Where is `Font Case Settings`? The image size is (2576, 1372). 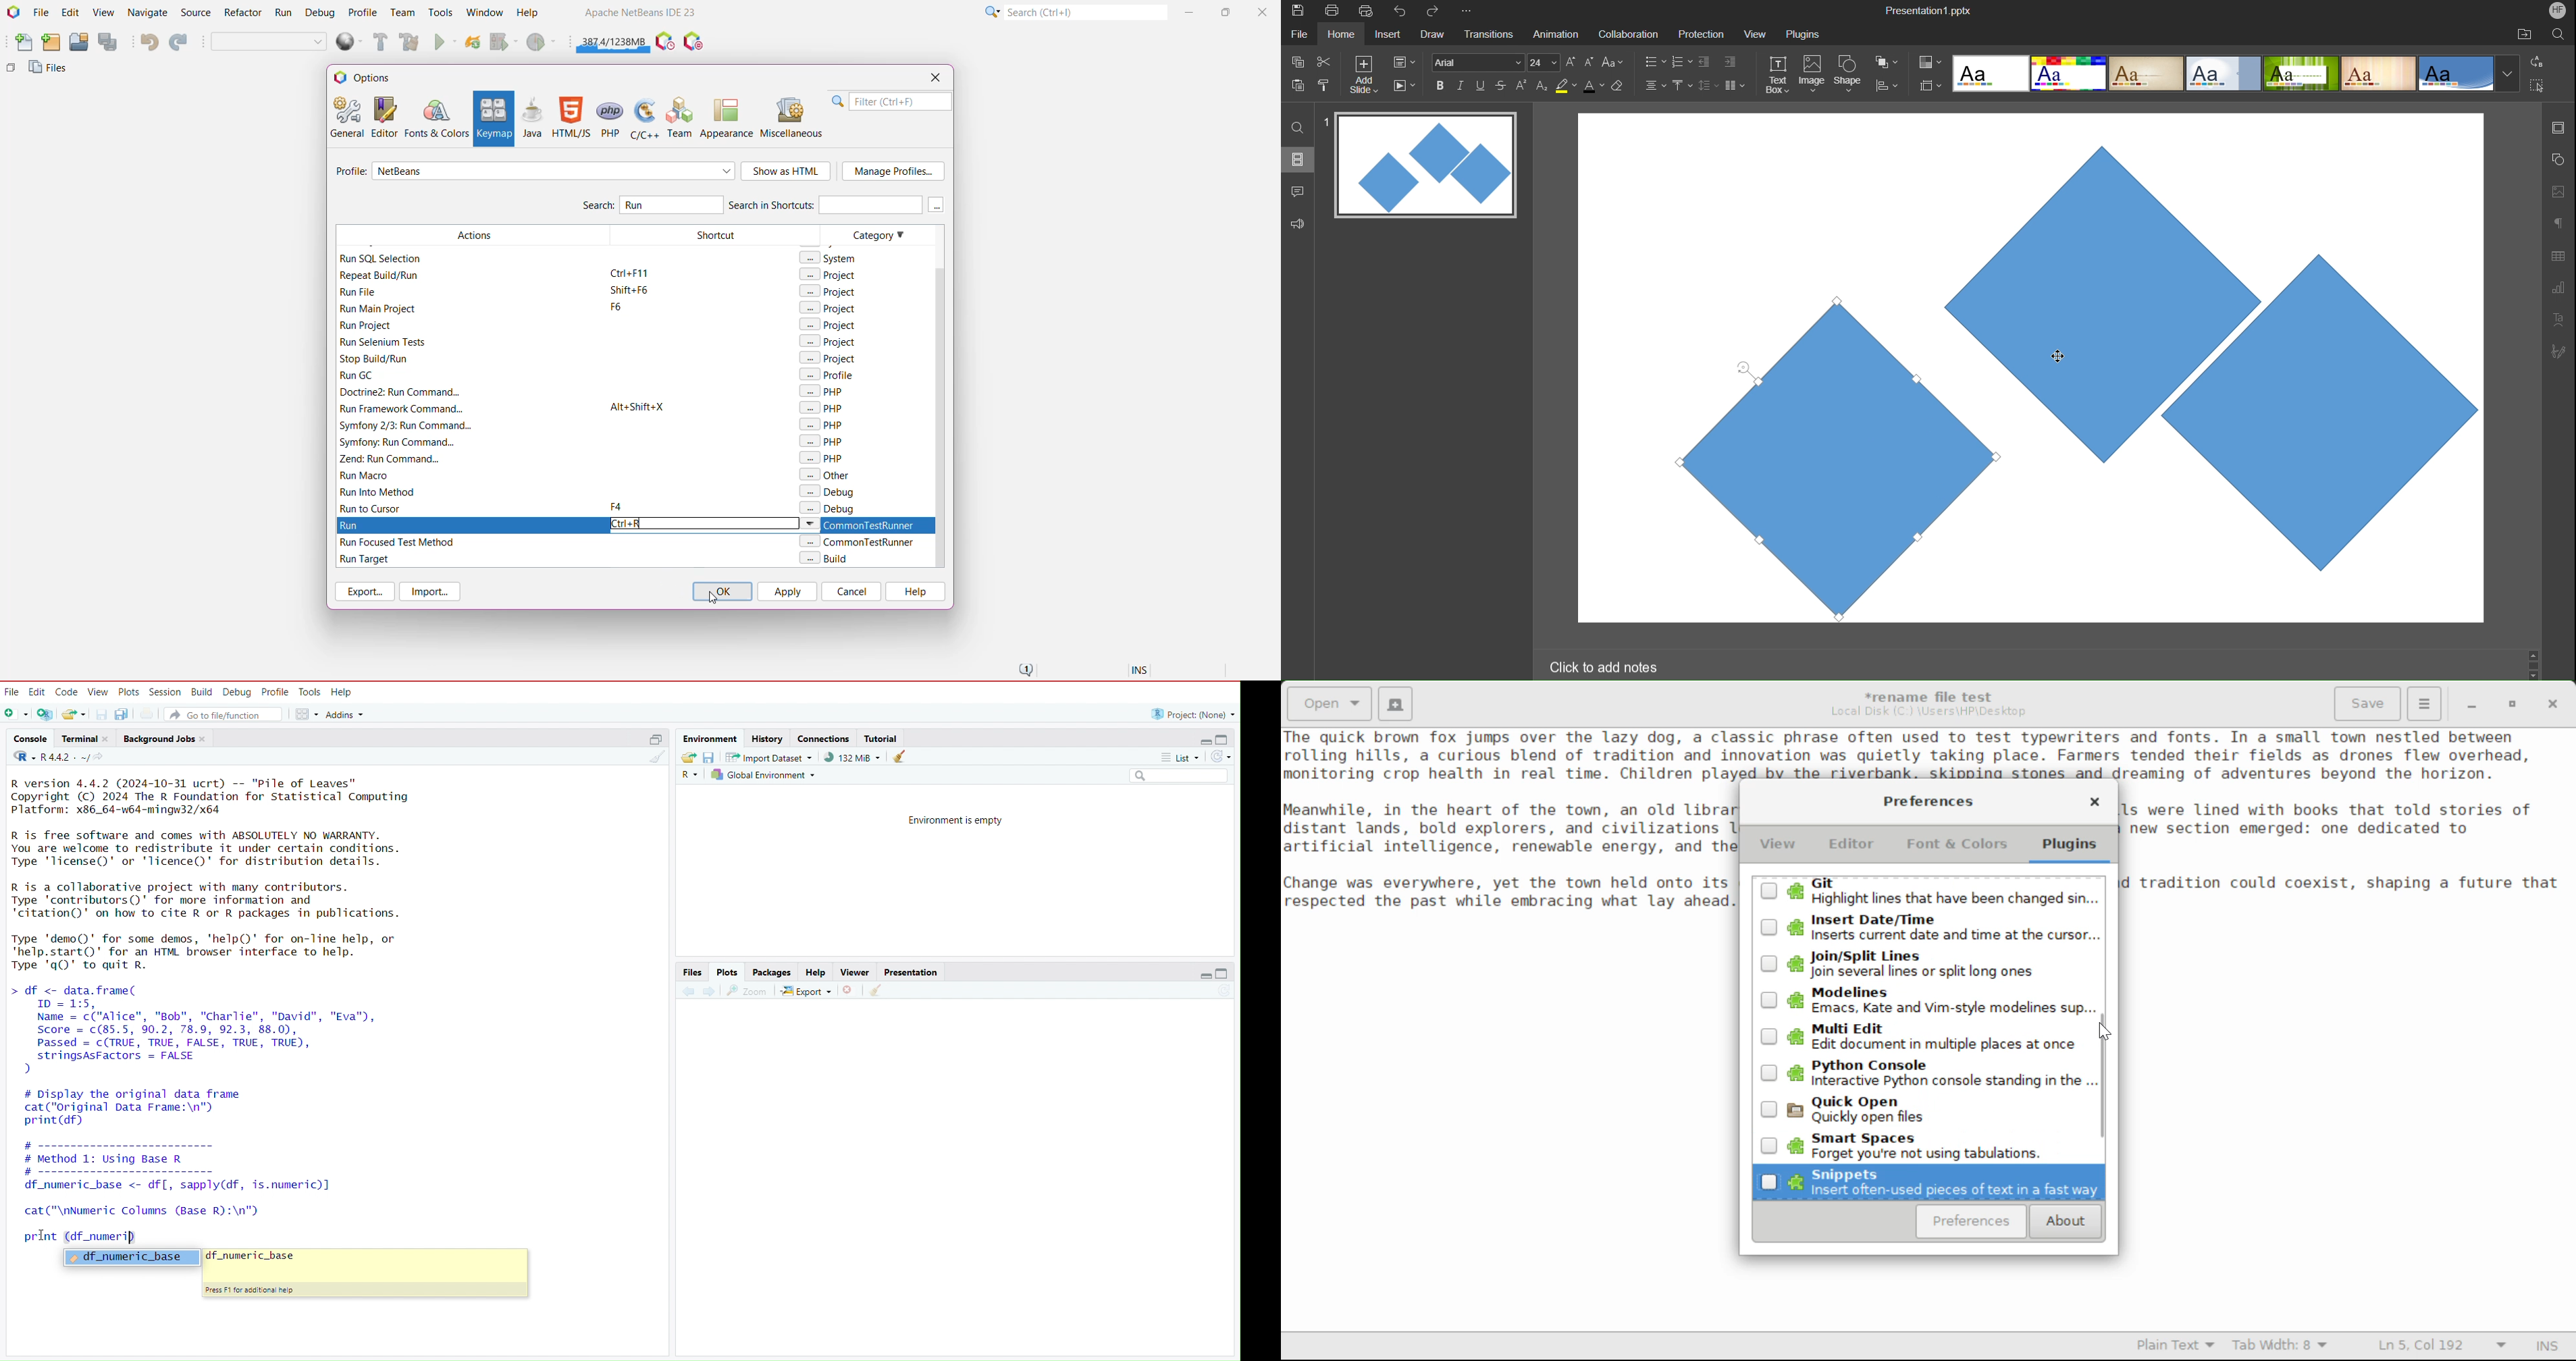
Font Case Settings is located at coordinates (1613, 61).